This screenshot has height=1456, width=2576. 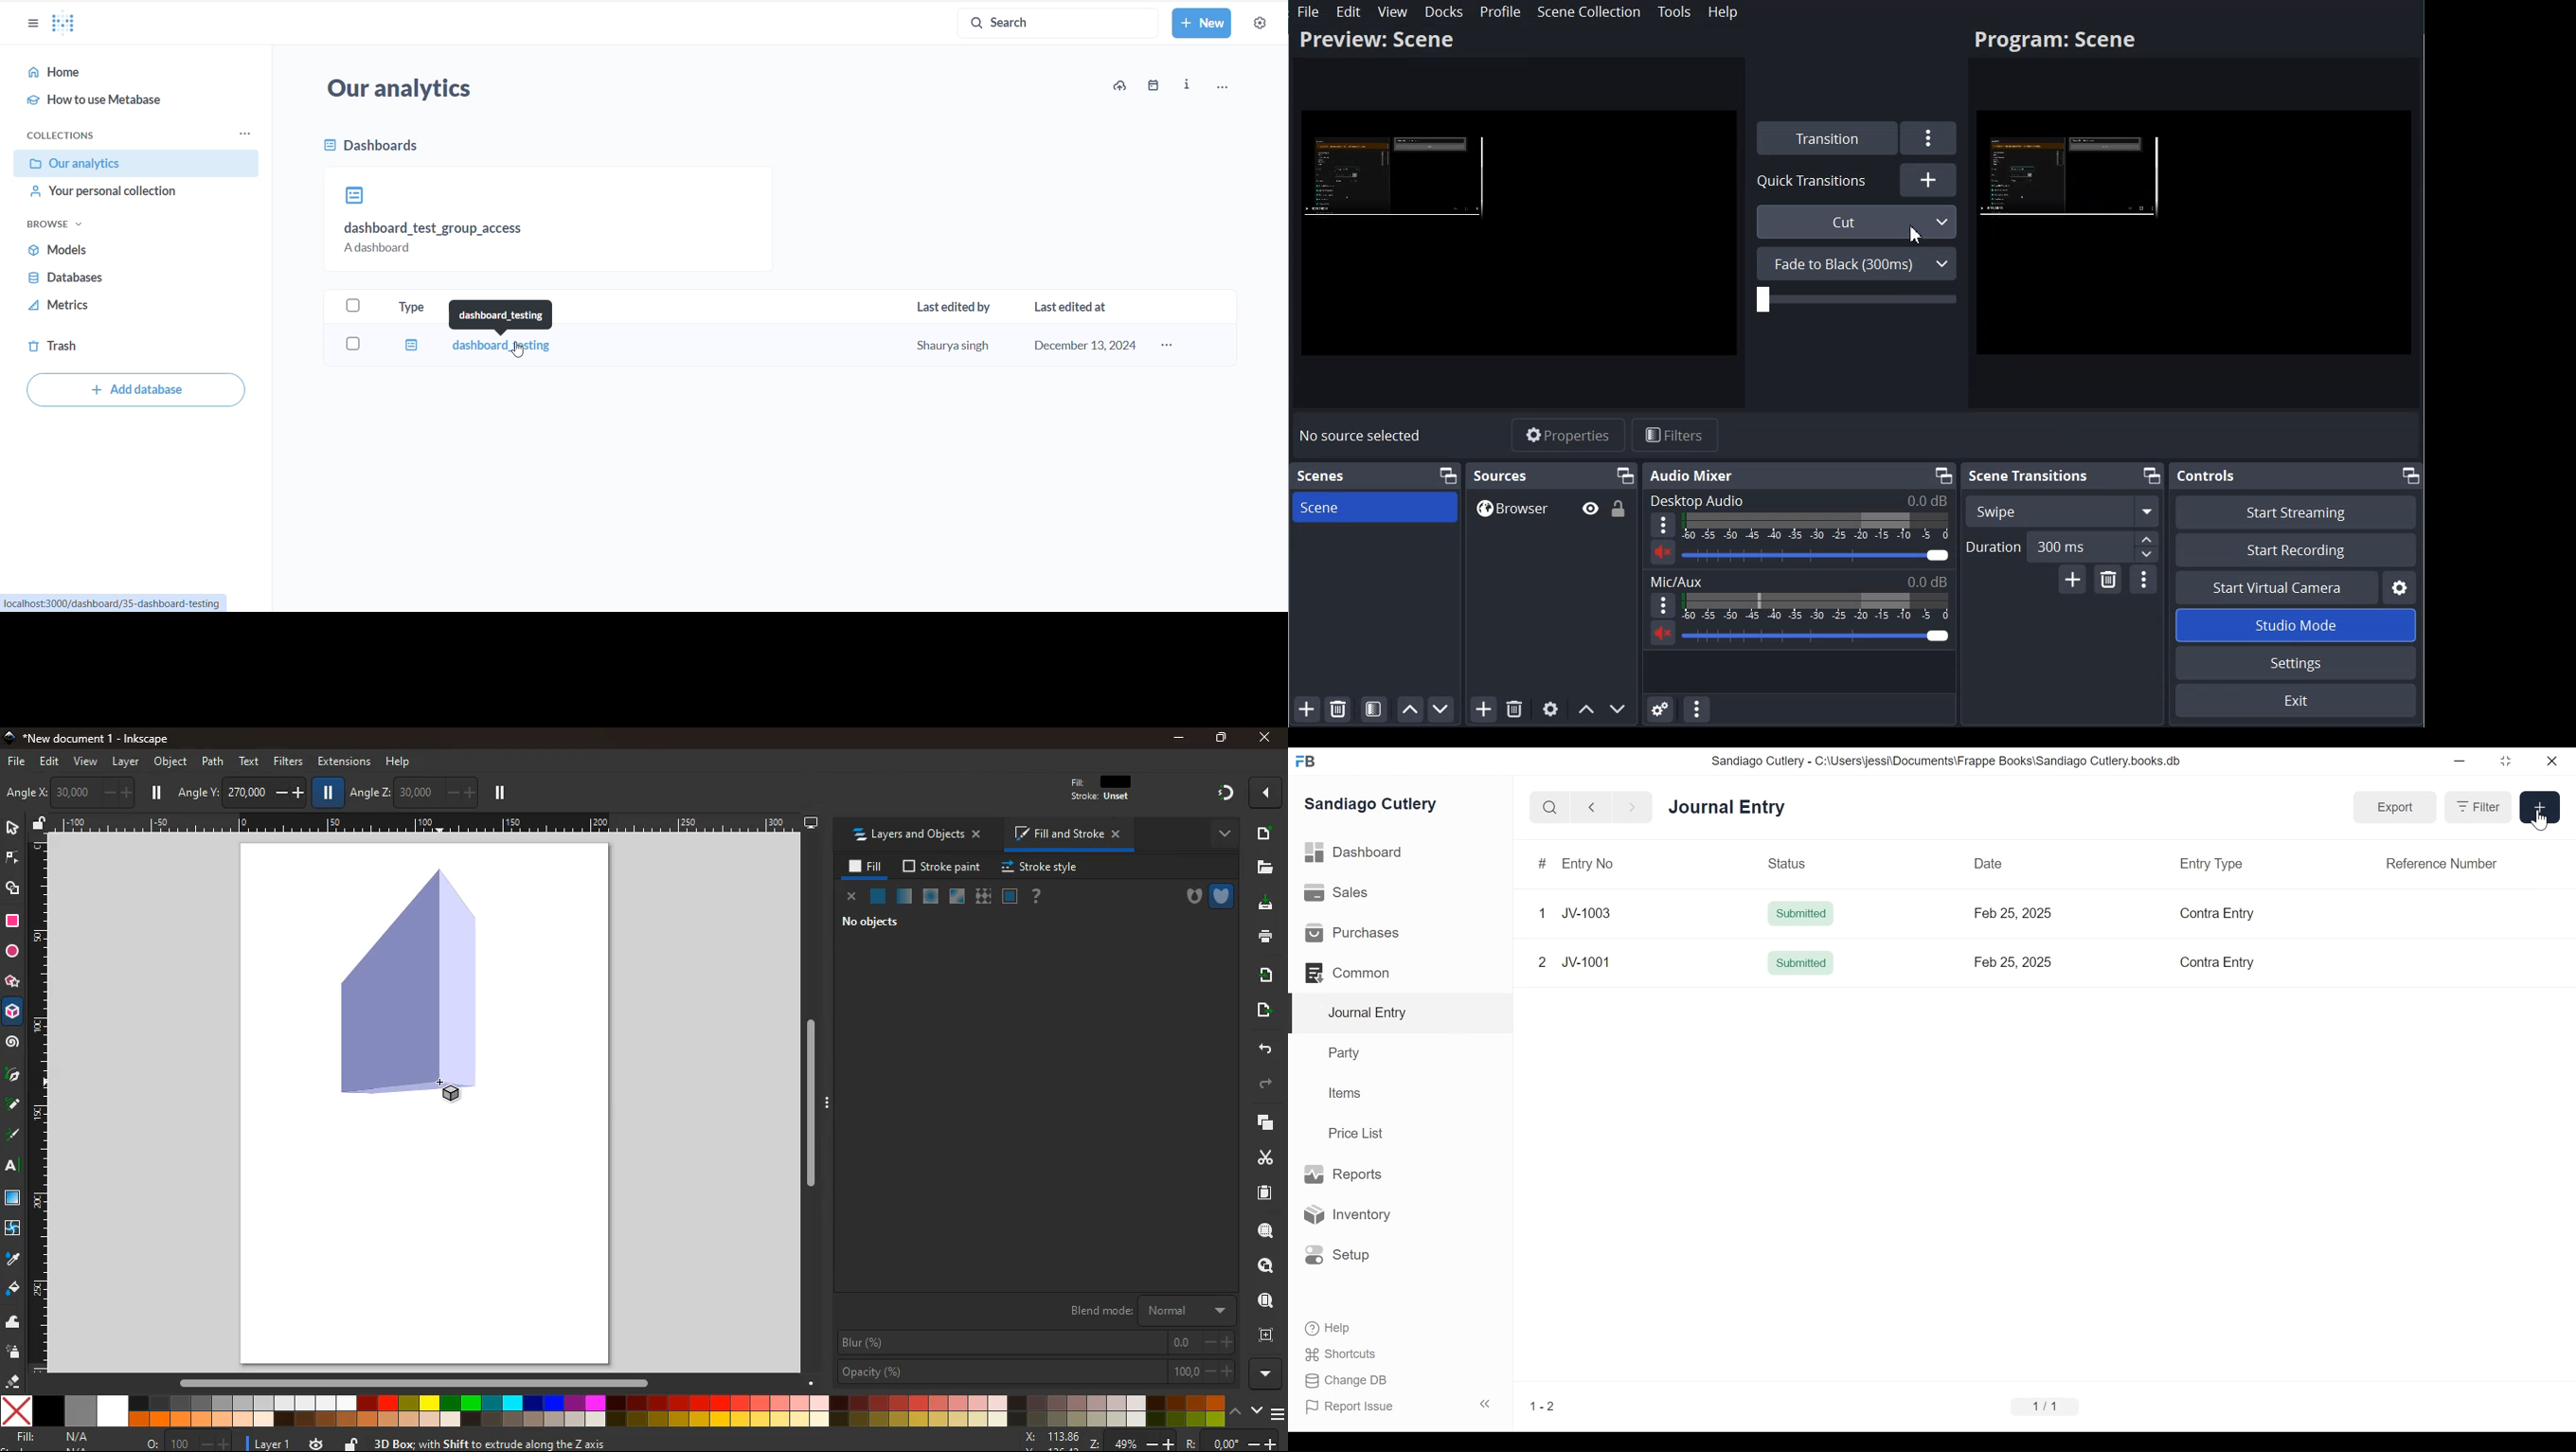 What do you see at coordinates (12, 1108) in the screenshot?
I see `draw` at bounding box center [12, 1108].